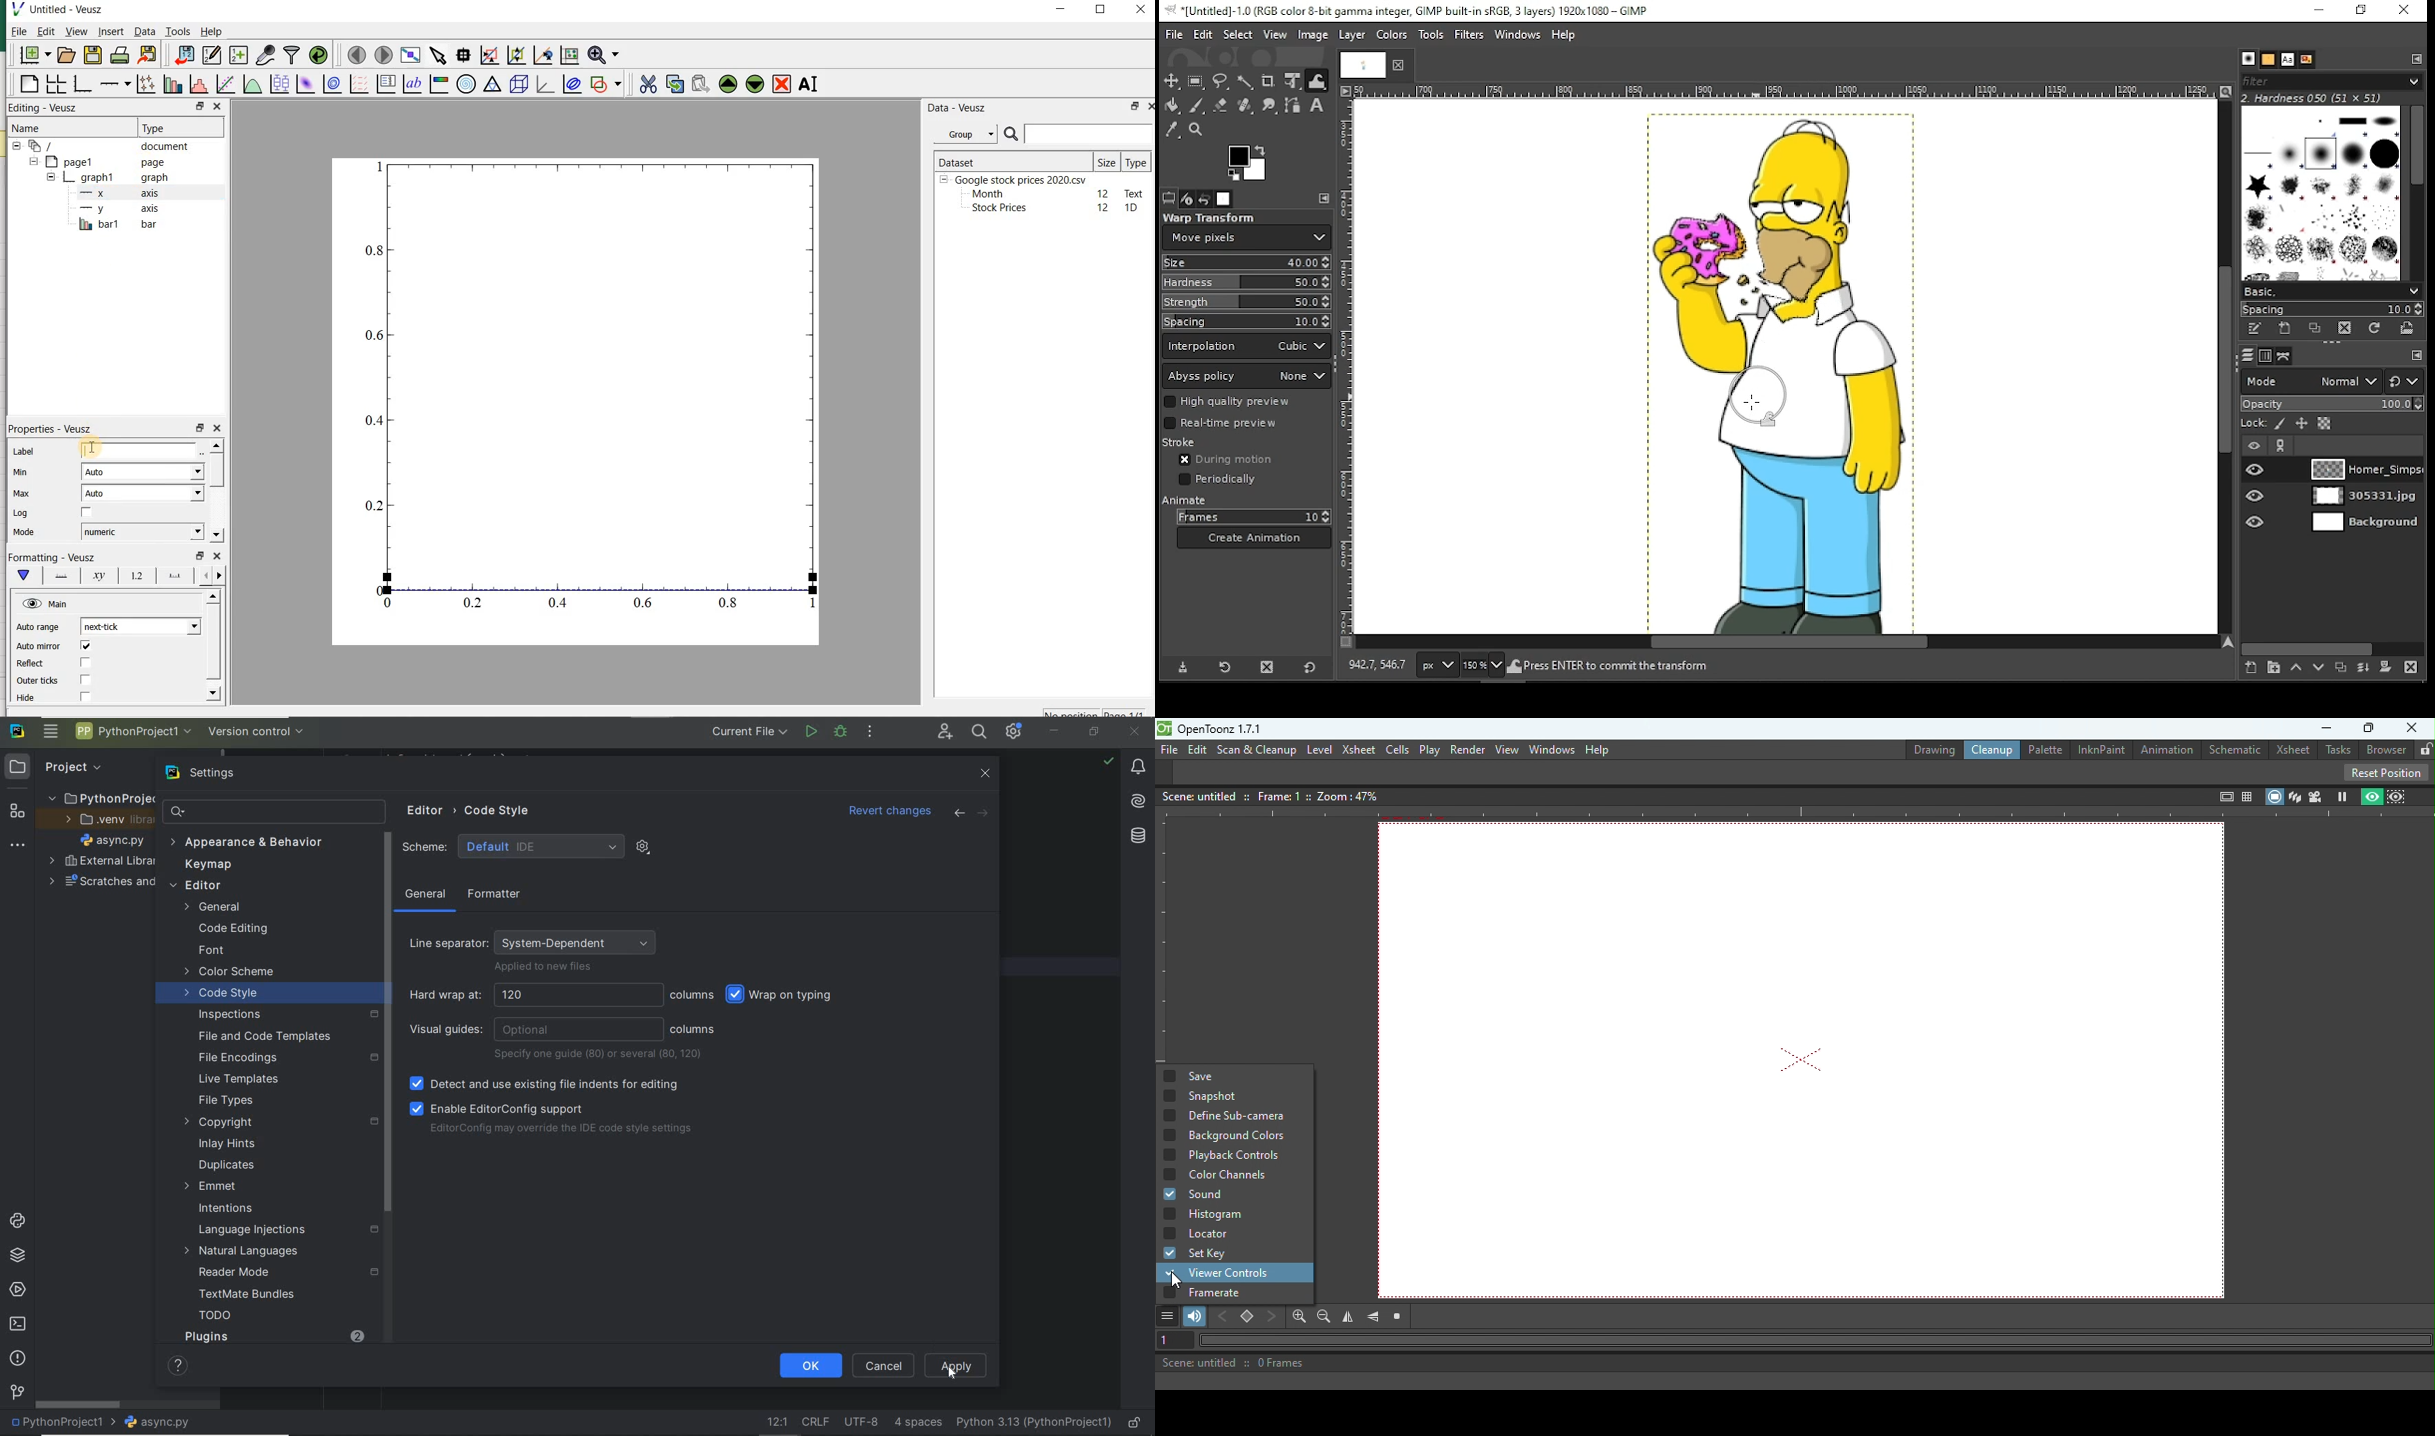 Image resolution: width=2436 pixels, height=1456 pixels. I want to click on vertical scale, so click(1792, 90).